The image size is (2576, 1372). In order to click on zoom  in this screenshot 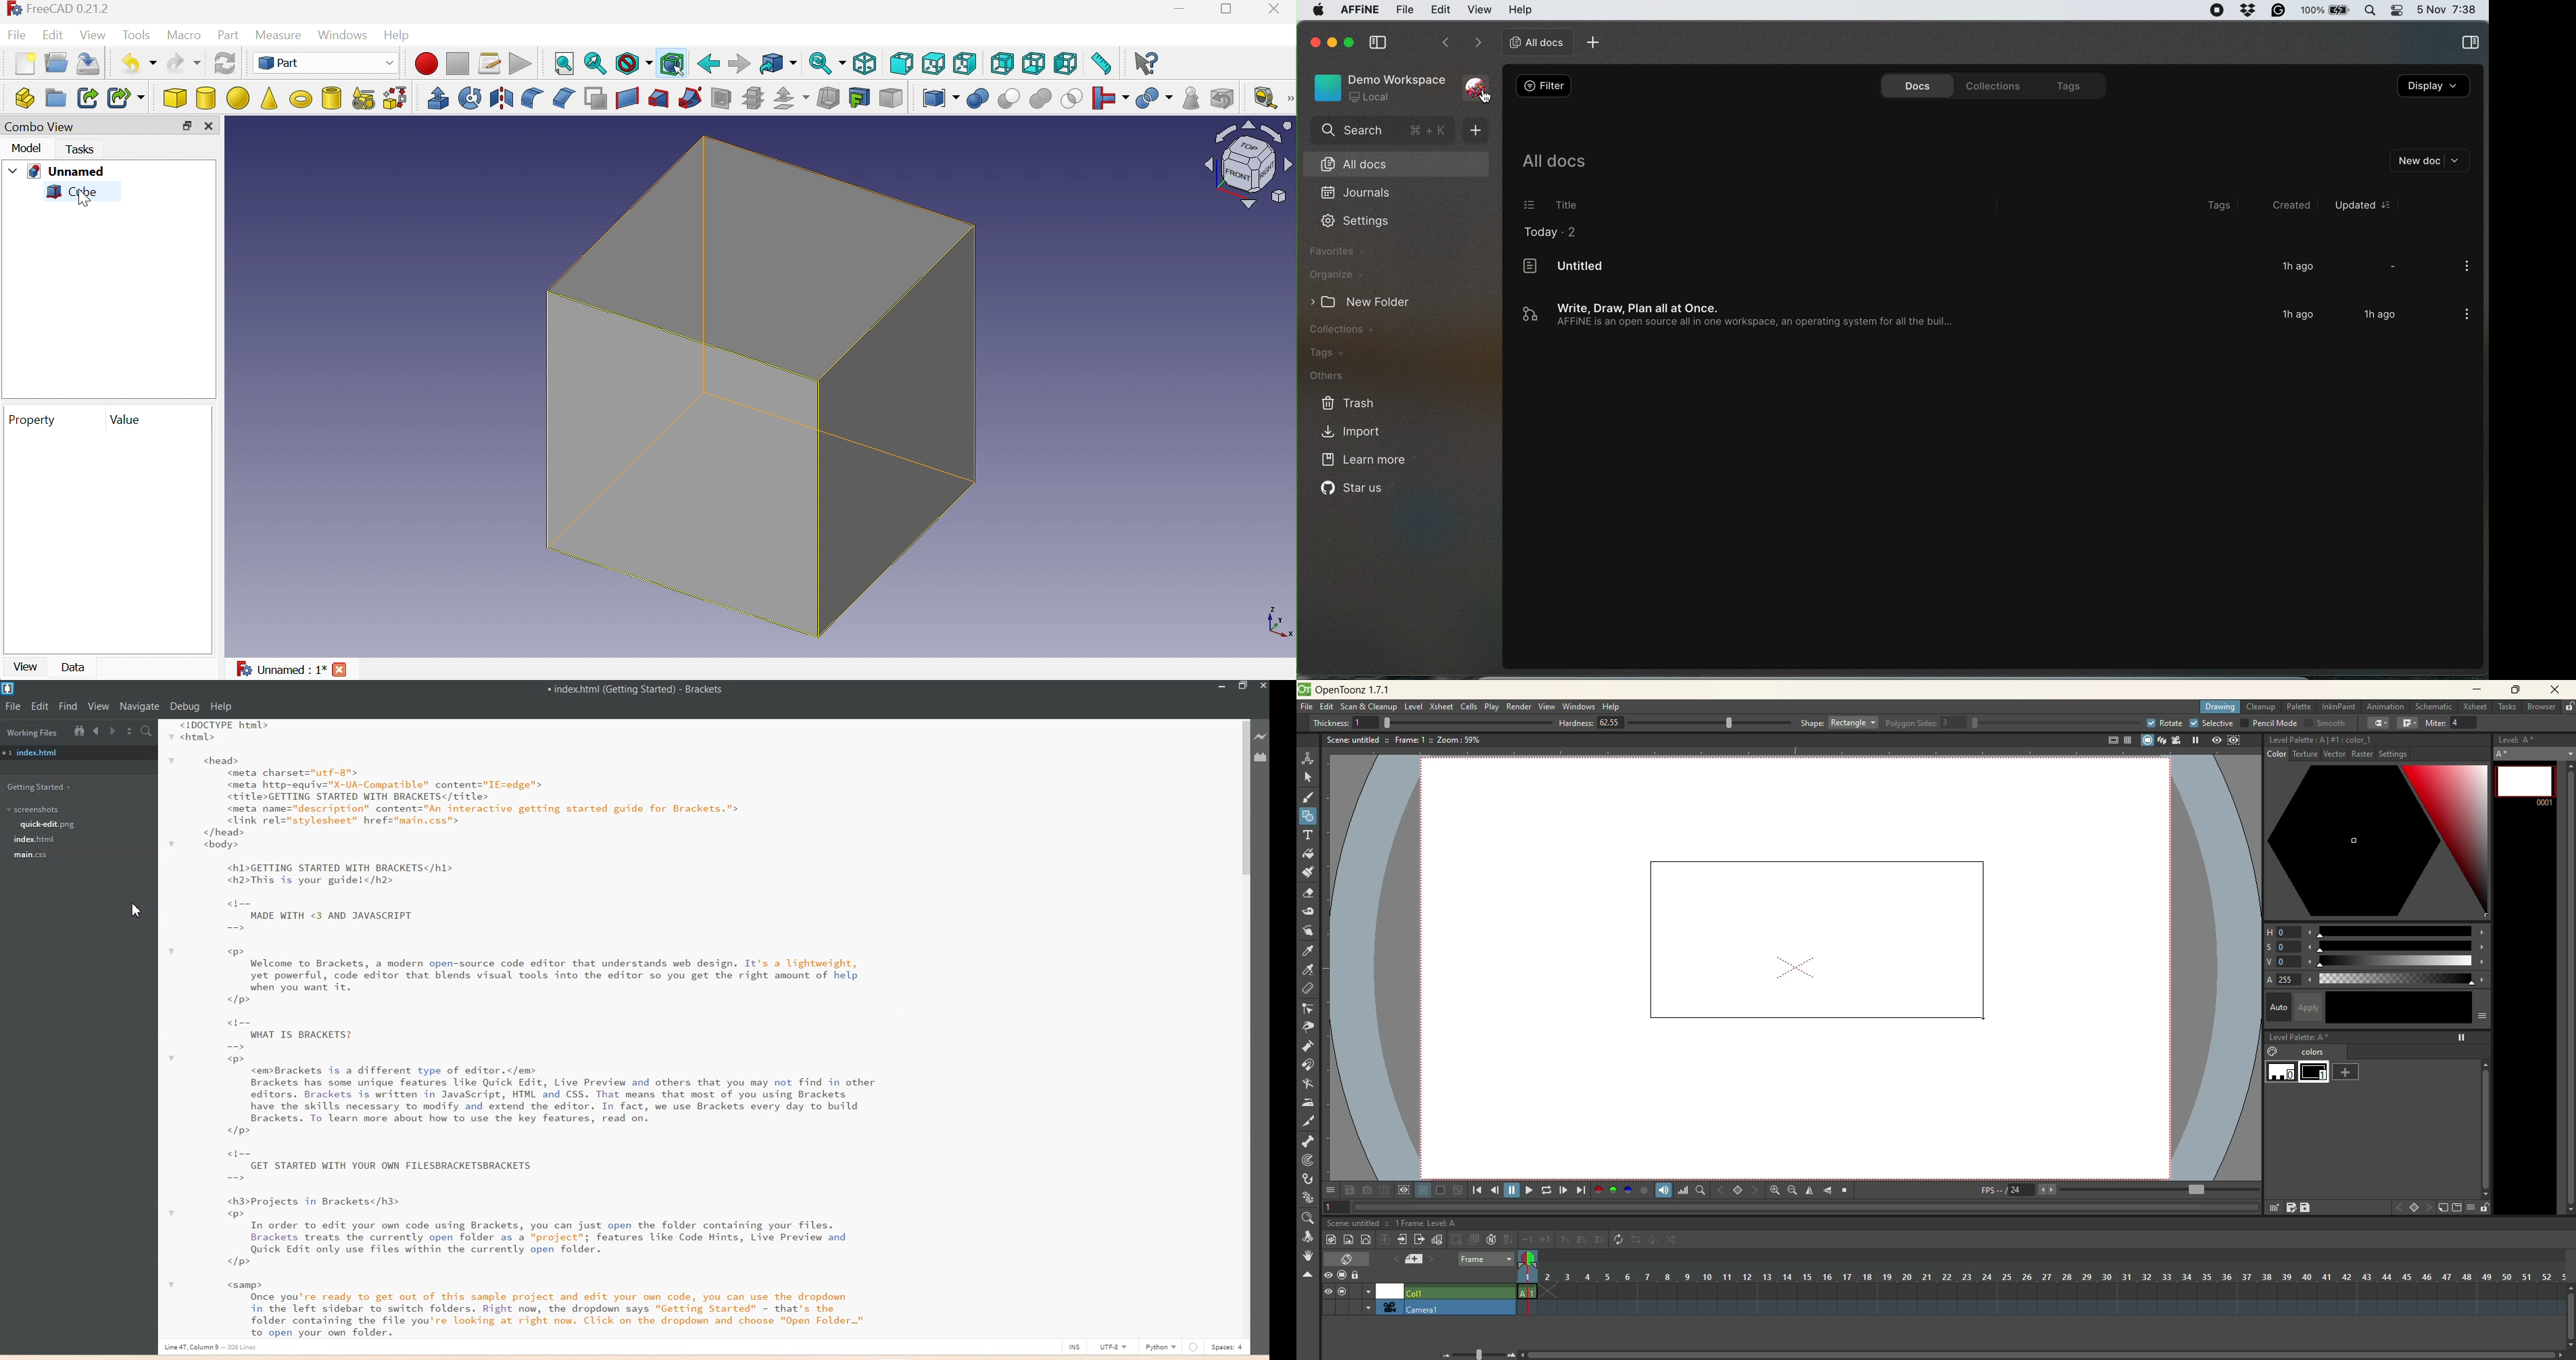, I will do `click(1306, 1219)`.